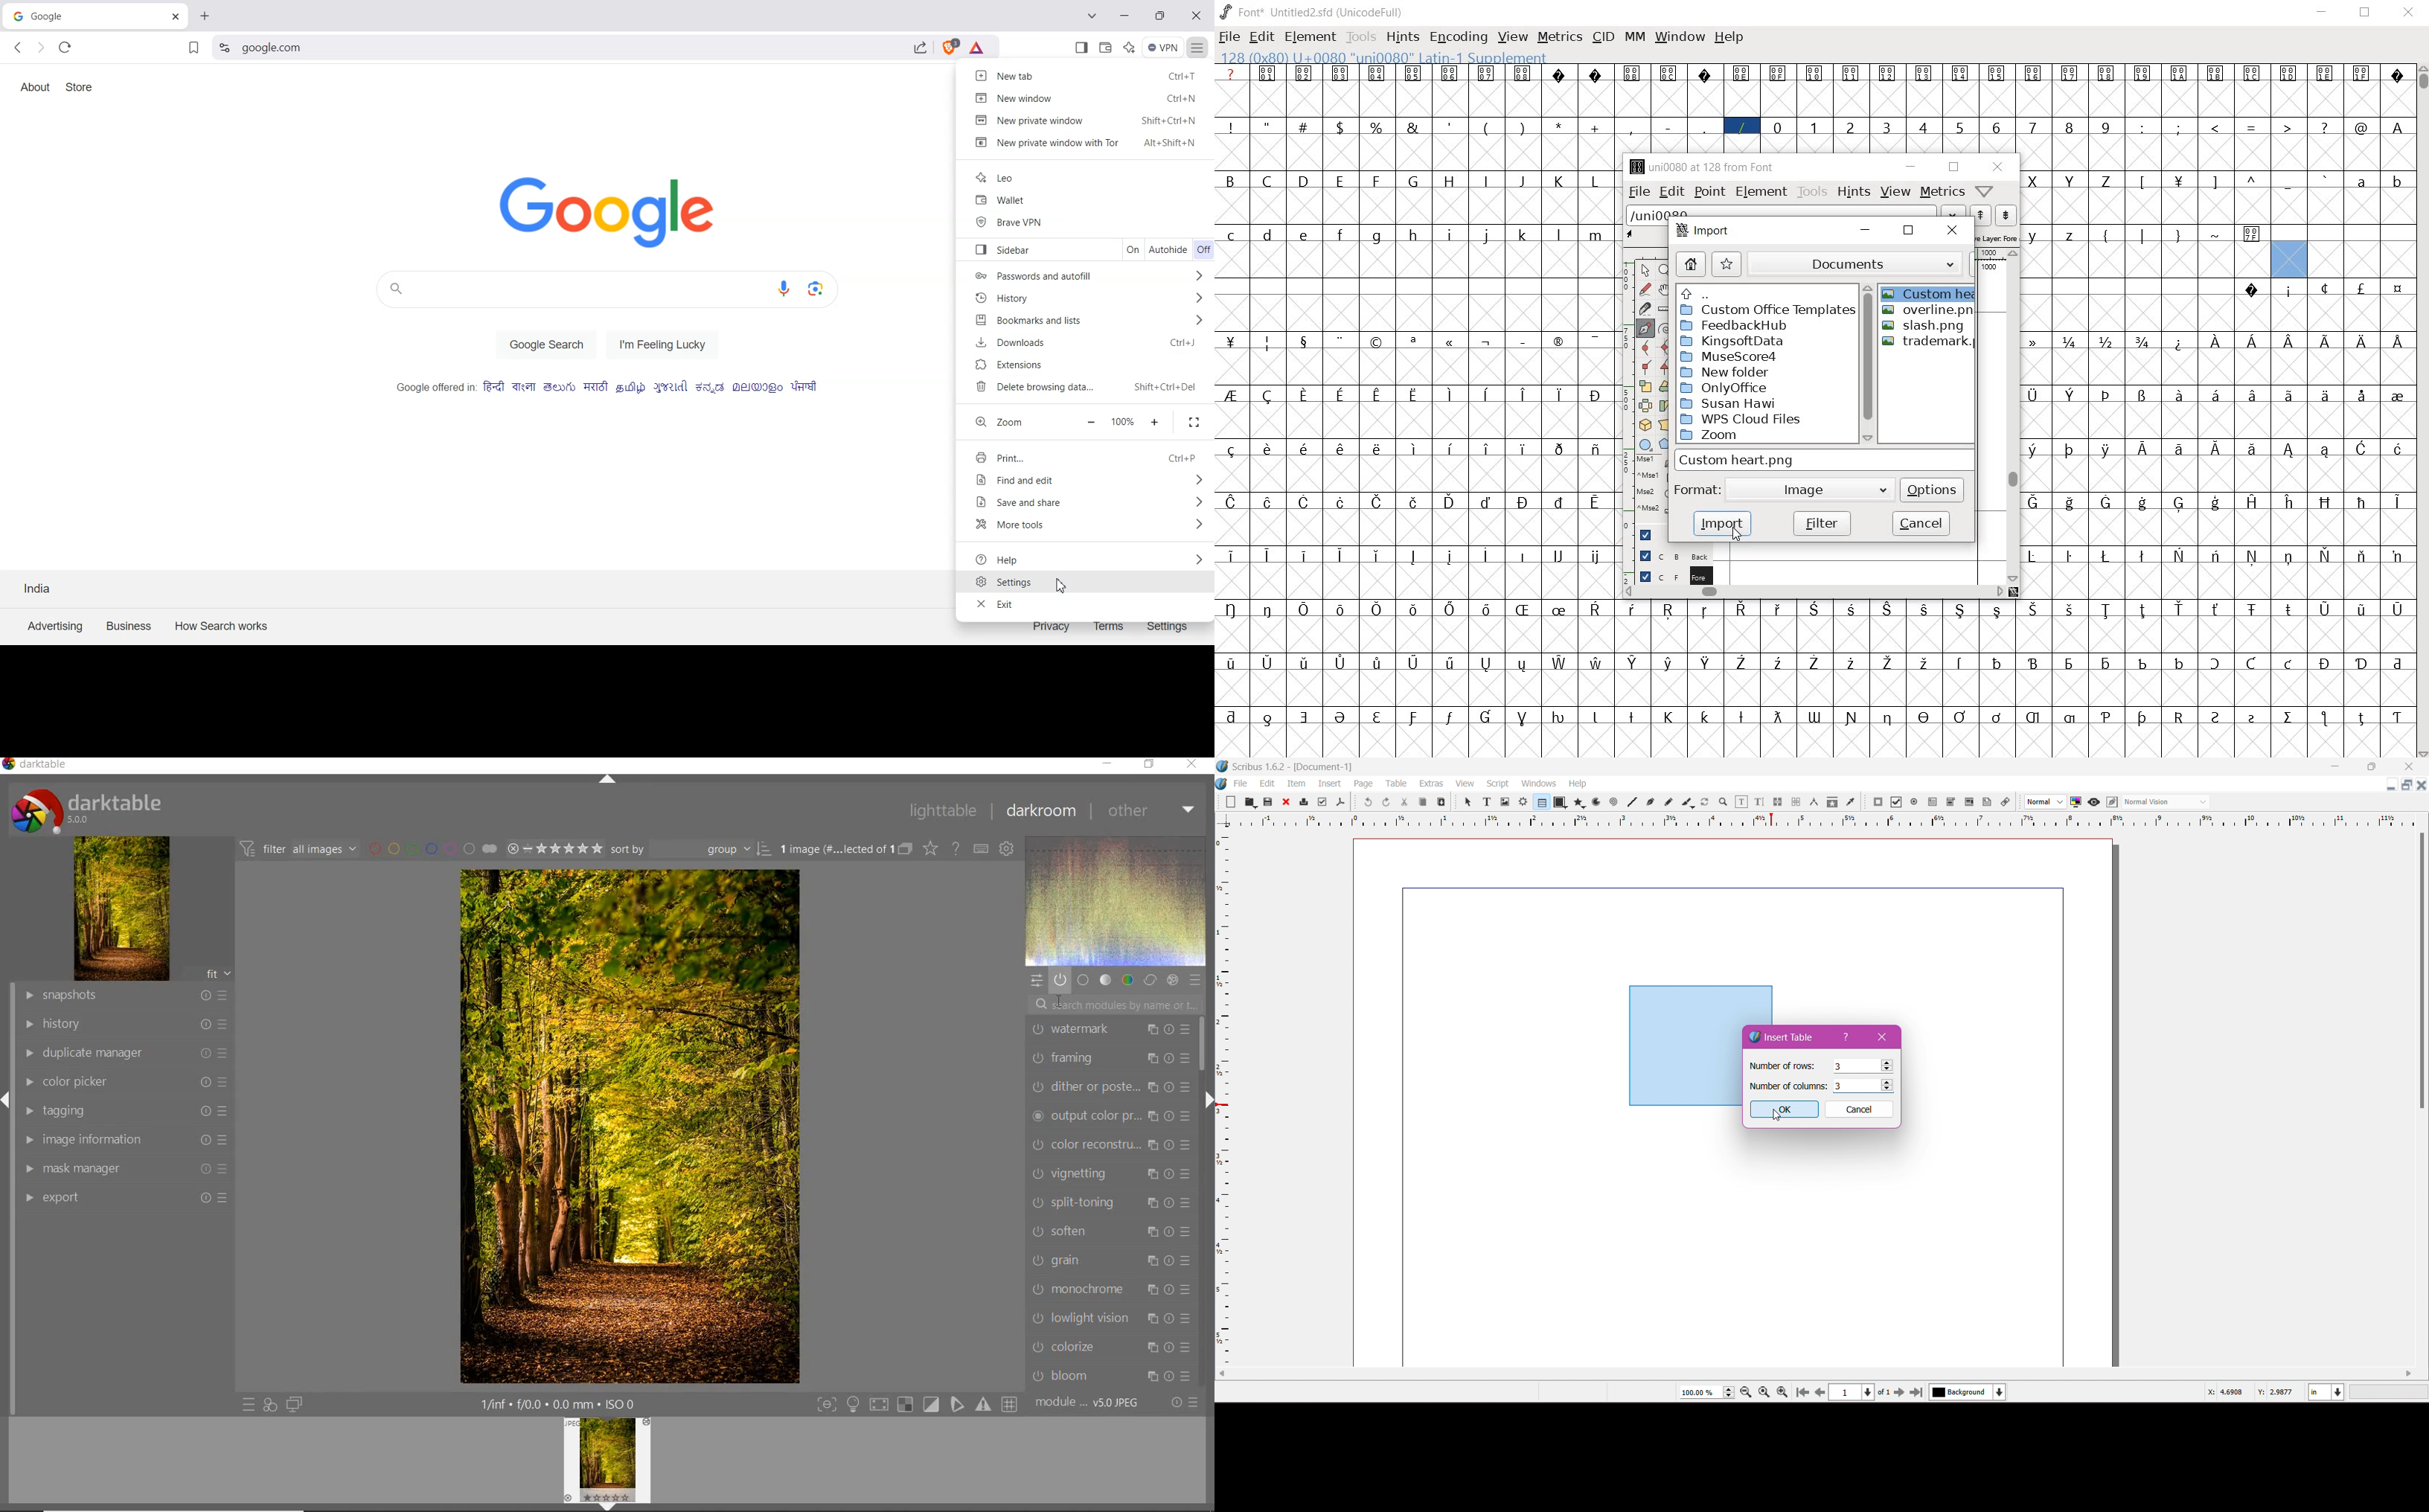 The width and height of the screenshot is (2436, 1512). Describe the element at coordinates (1440, 802) in the screenshot. I see `Paste` at that location.